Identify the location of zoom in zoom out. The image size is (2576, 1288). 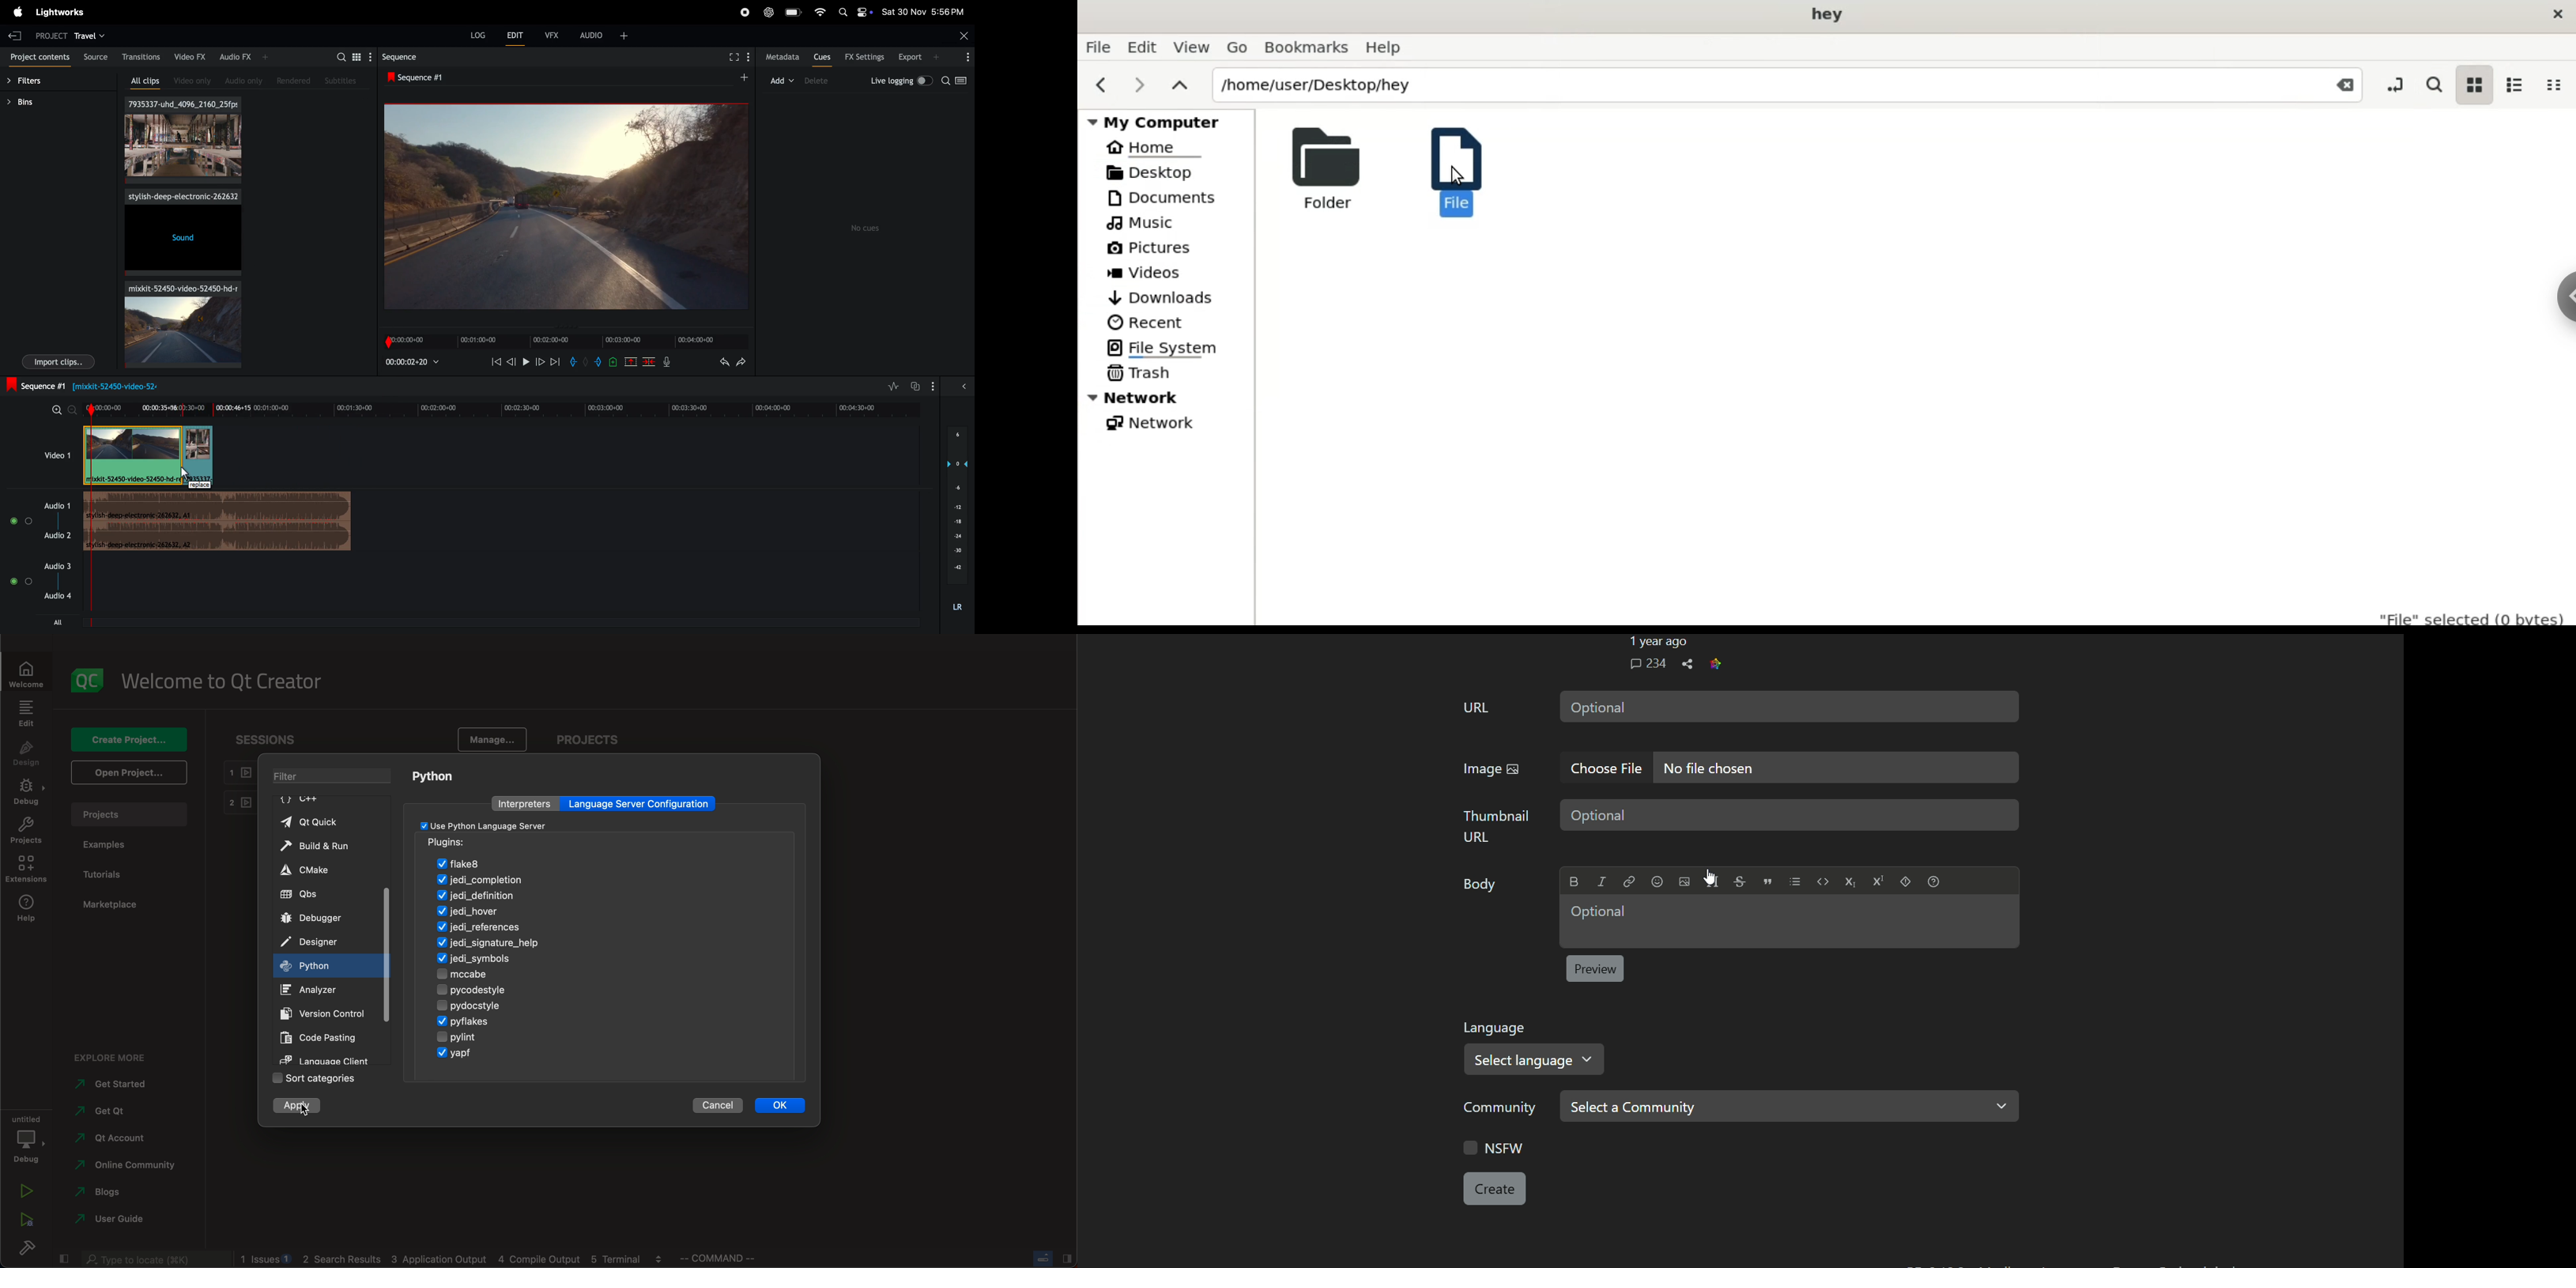
(59, 410).